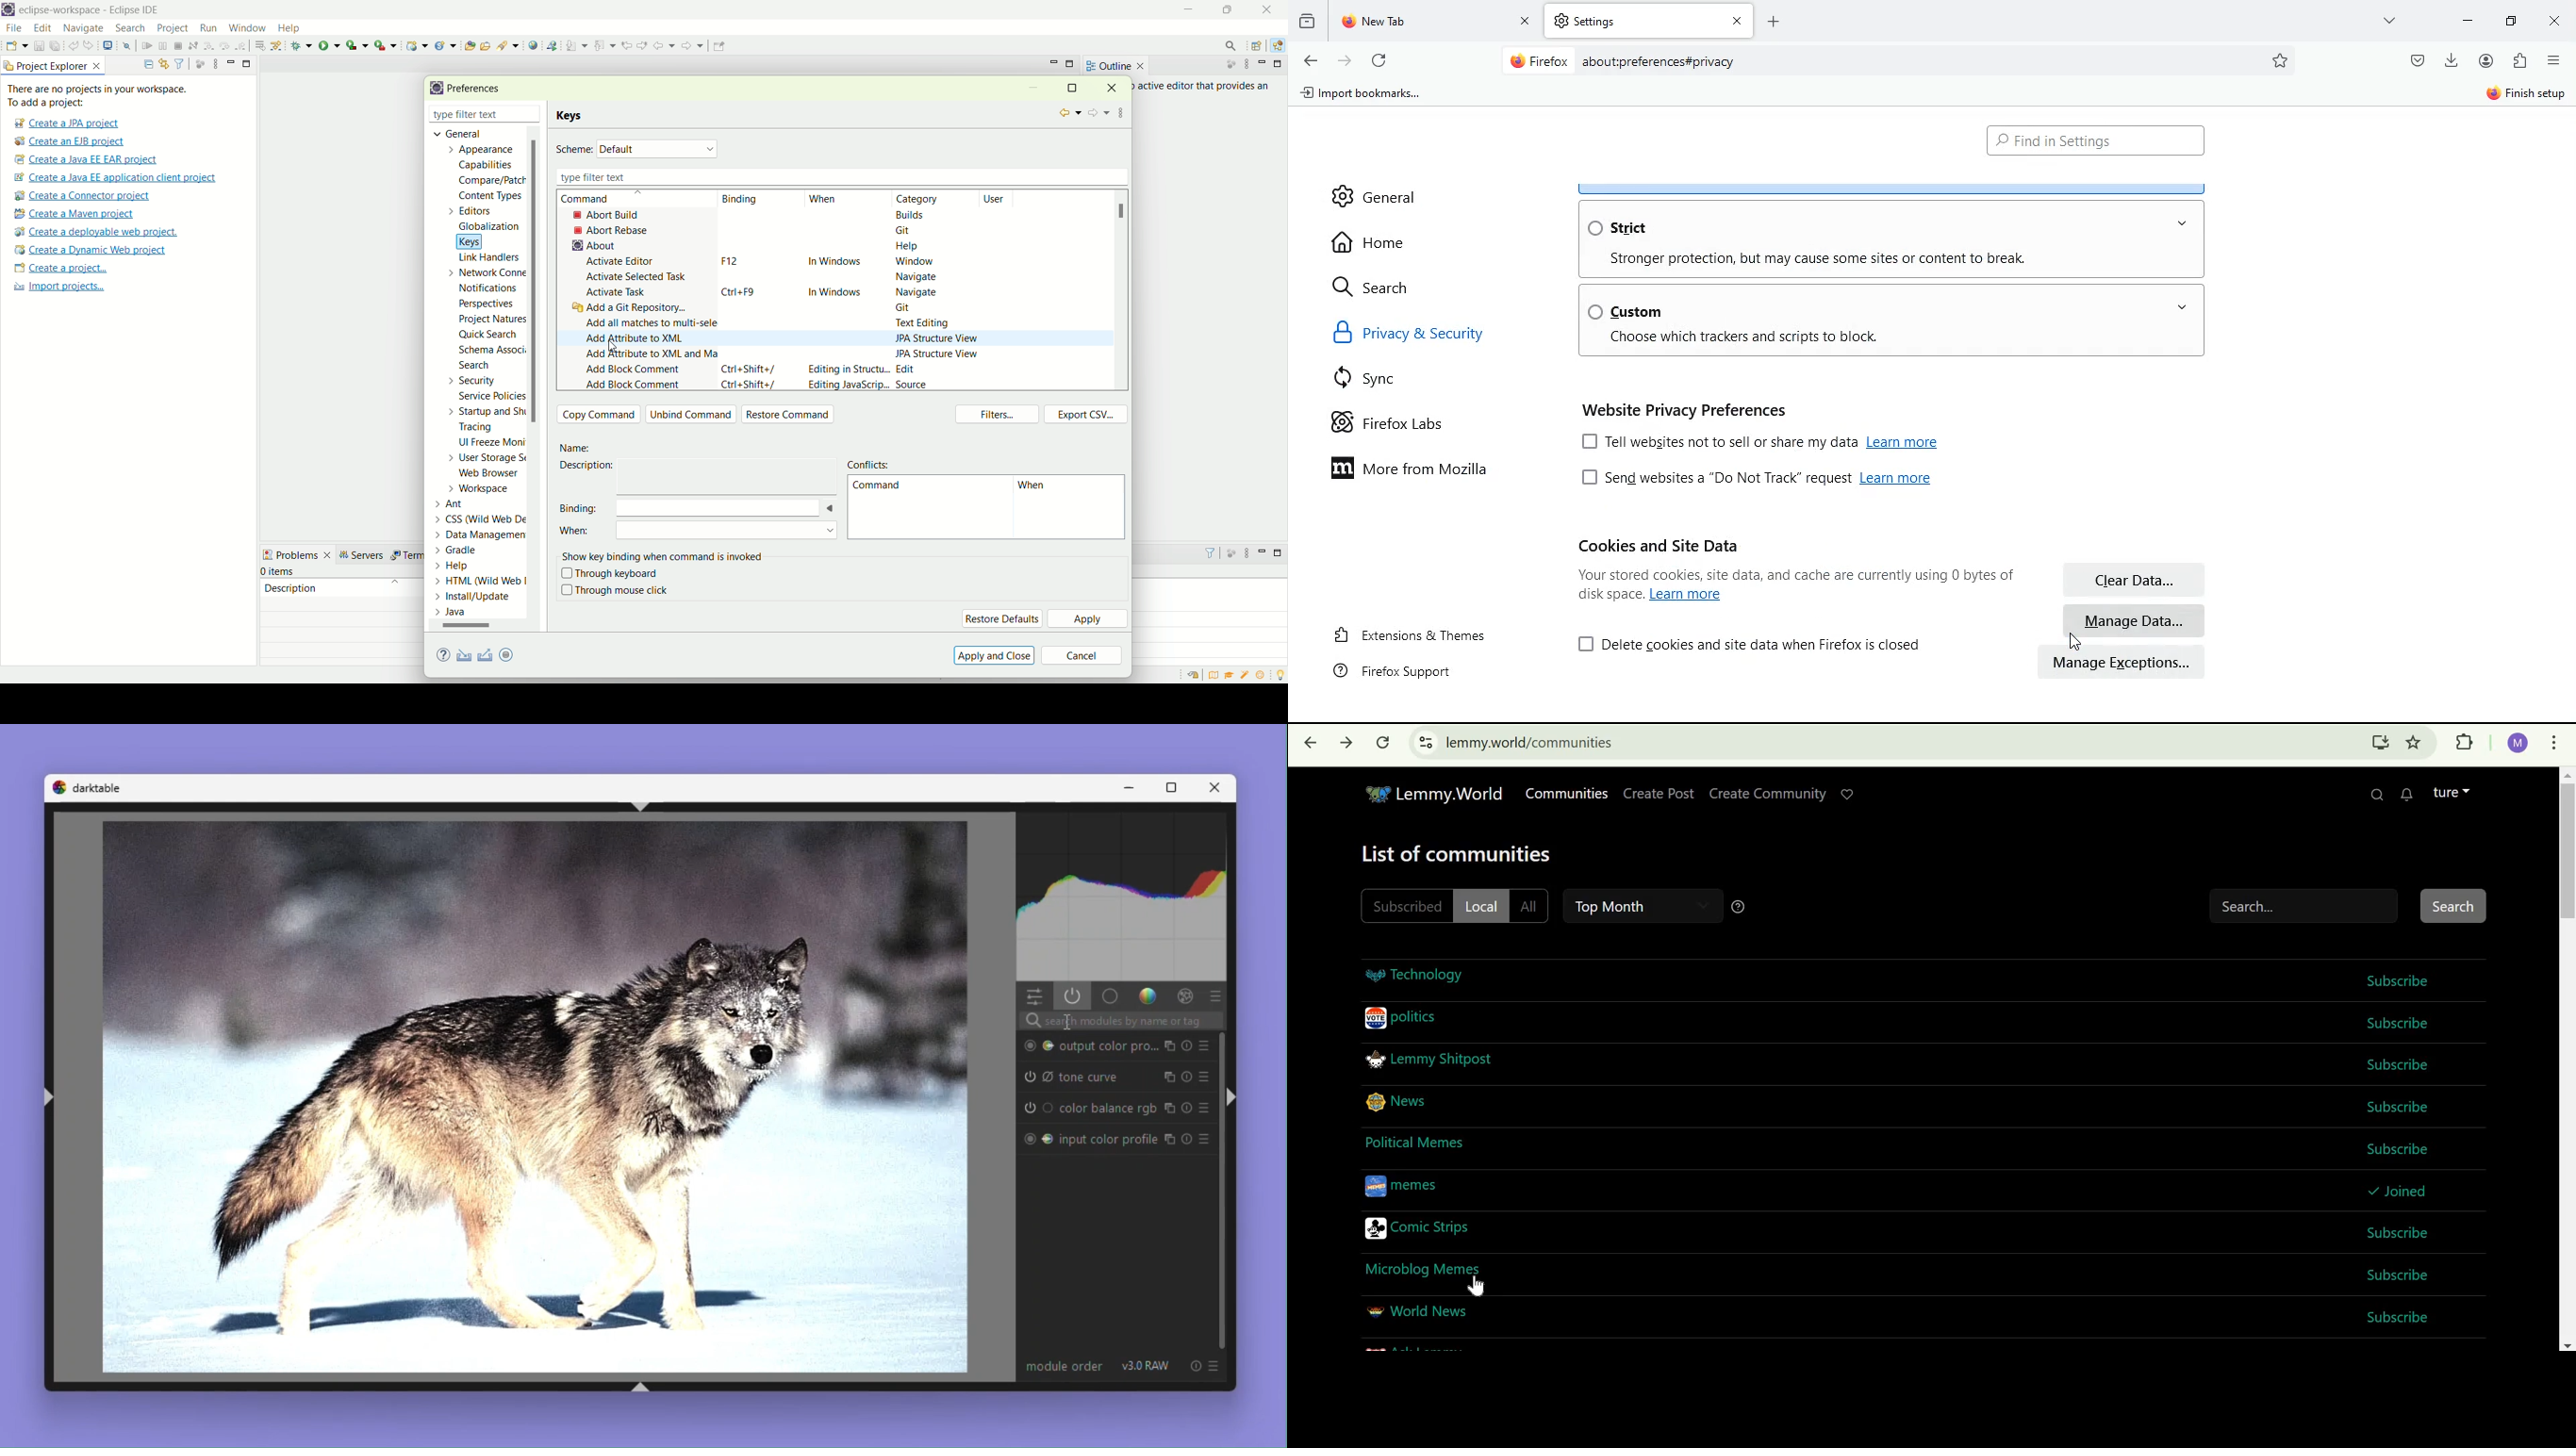  What do you see at coordinates (1660, 545) in the screenshot?
I see `cookies and site data` at bounding box center [1660, 545].